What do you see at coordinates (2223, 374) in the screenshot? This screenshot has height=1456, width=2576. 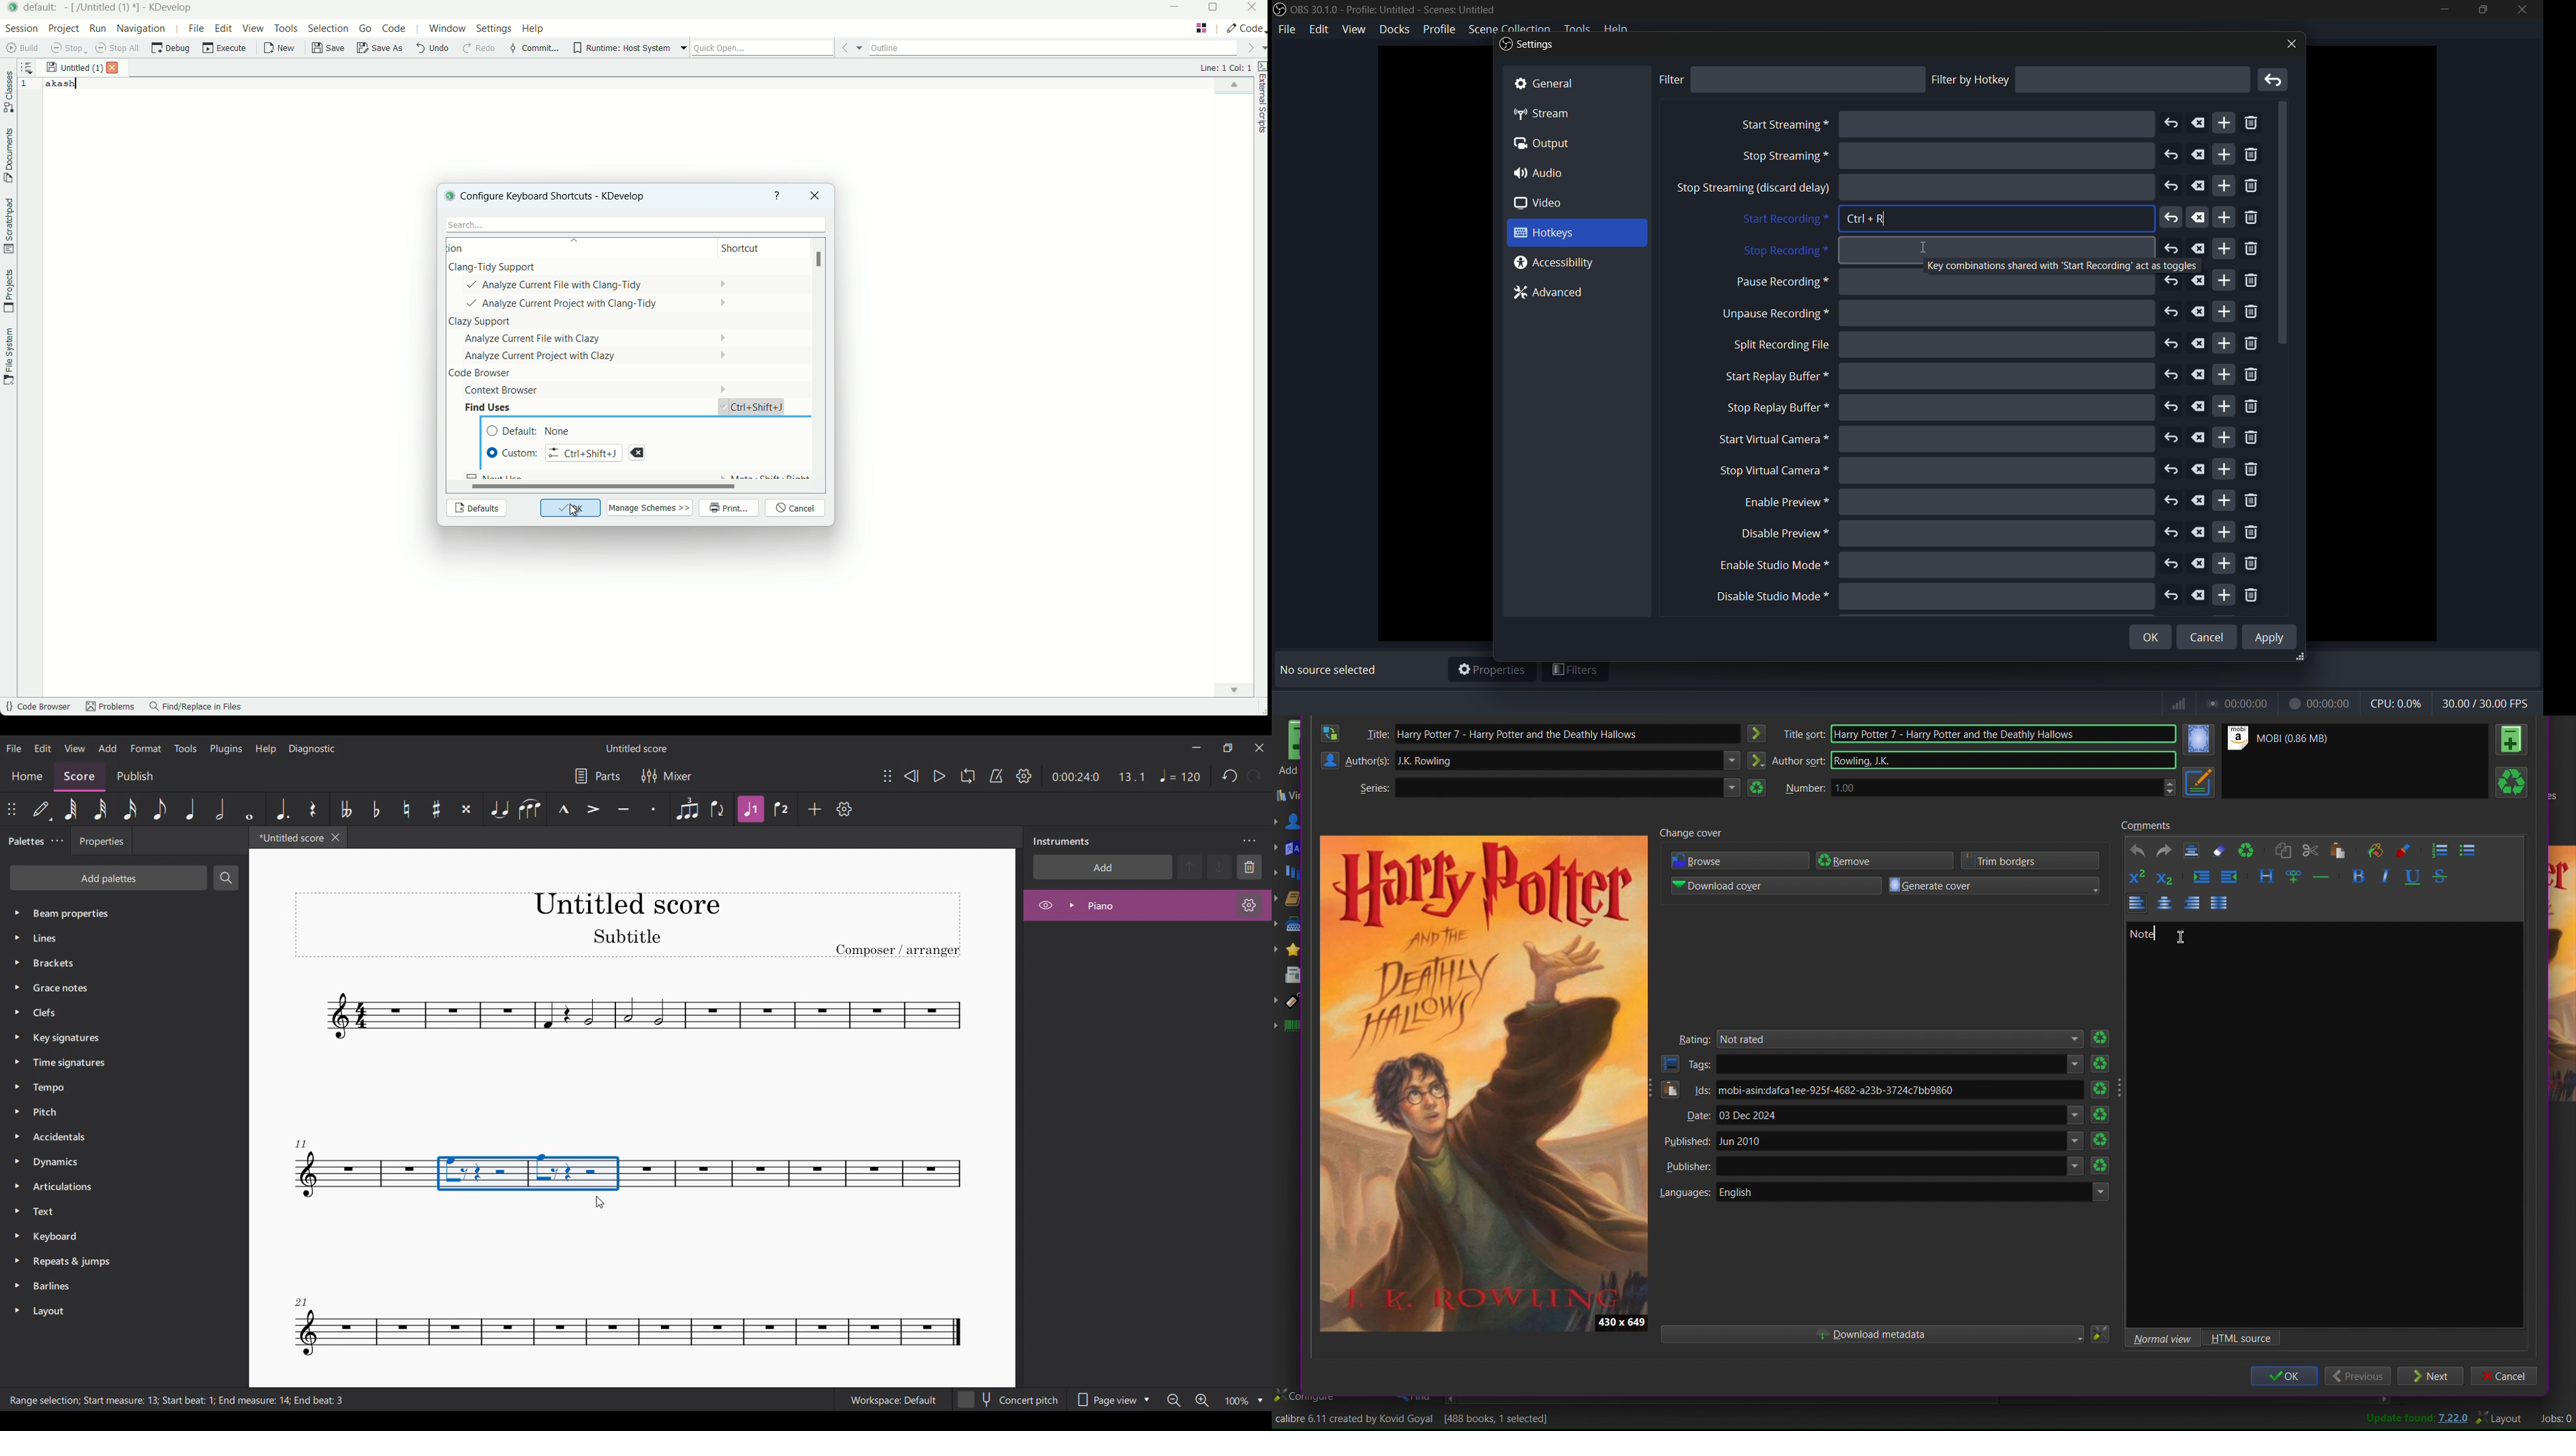 I see `add more` at bounding box center [2223, 374].